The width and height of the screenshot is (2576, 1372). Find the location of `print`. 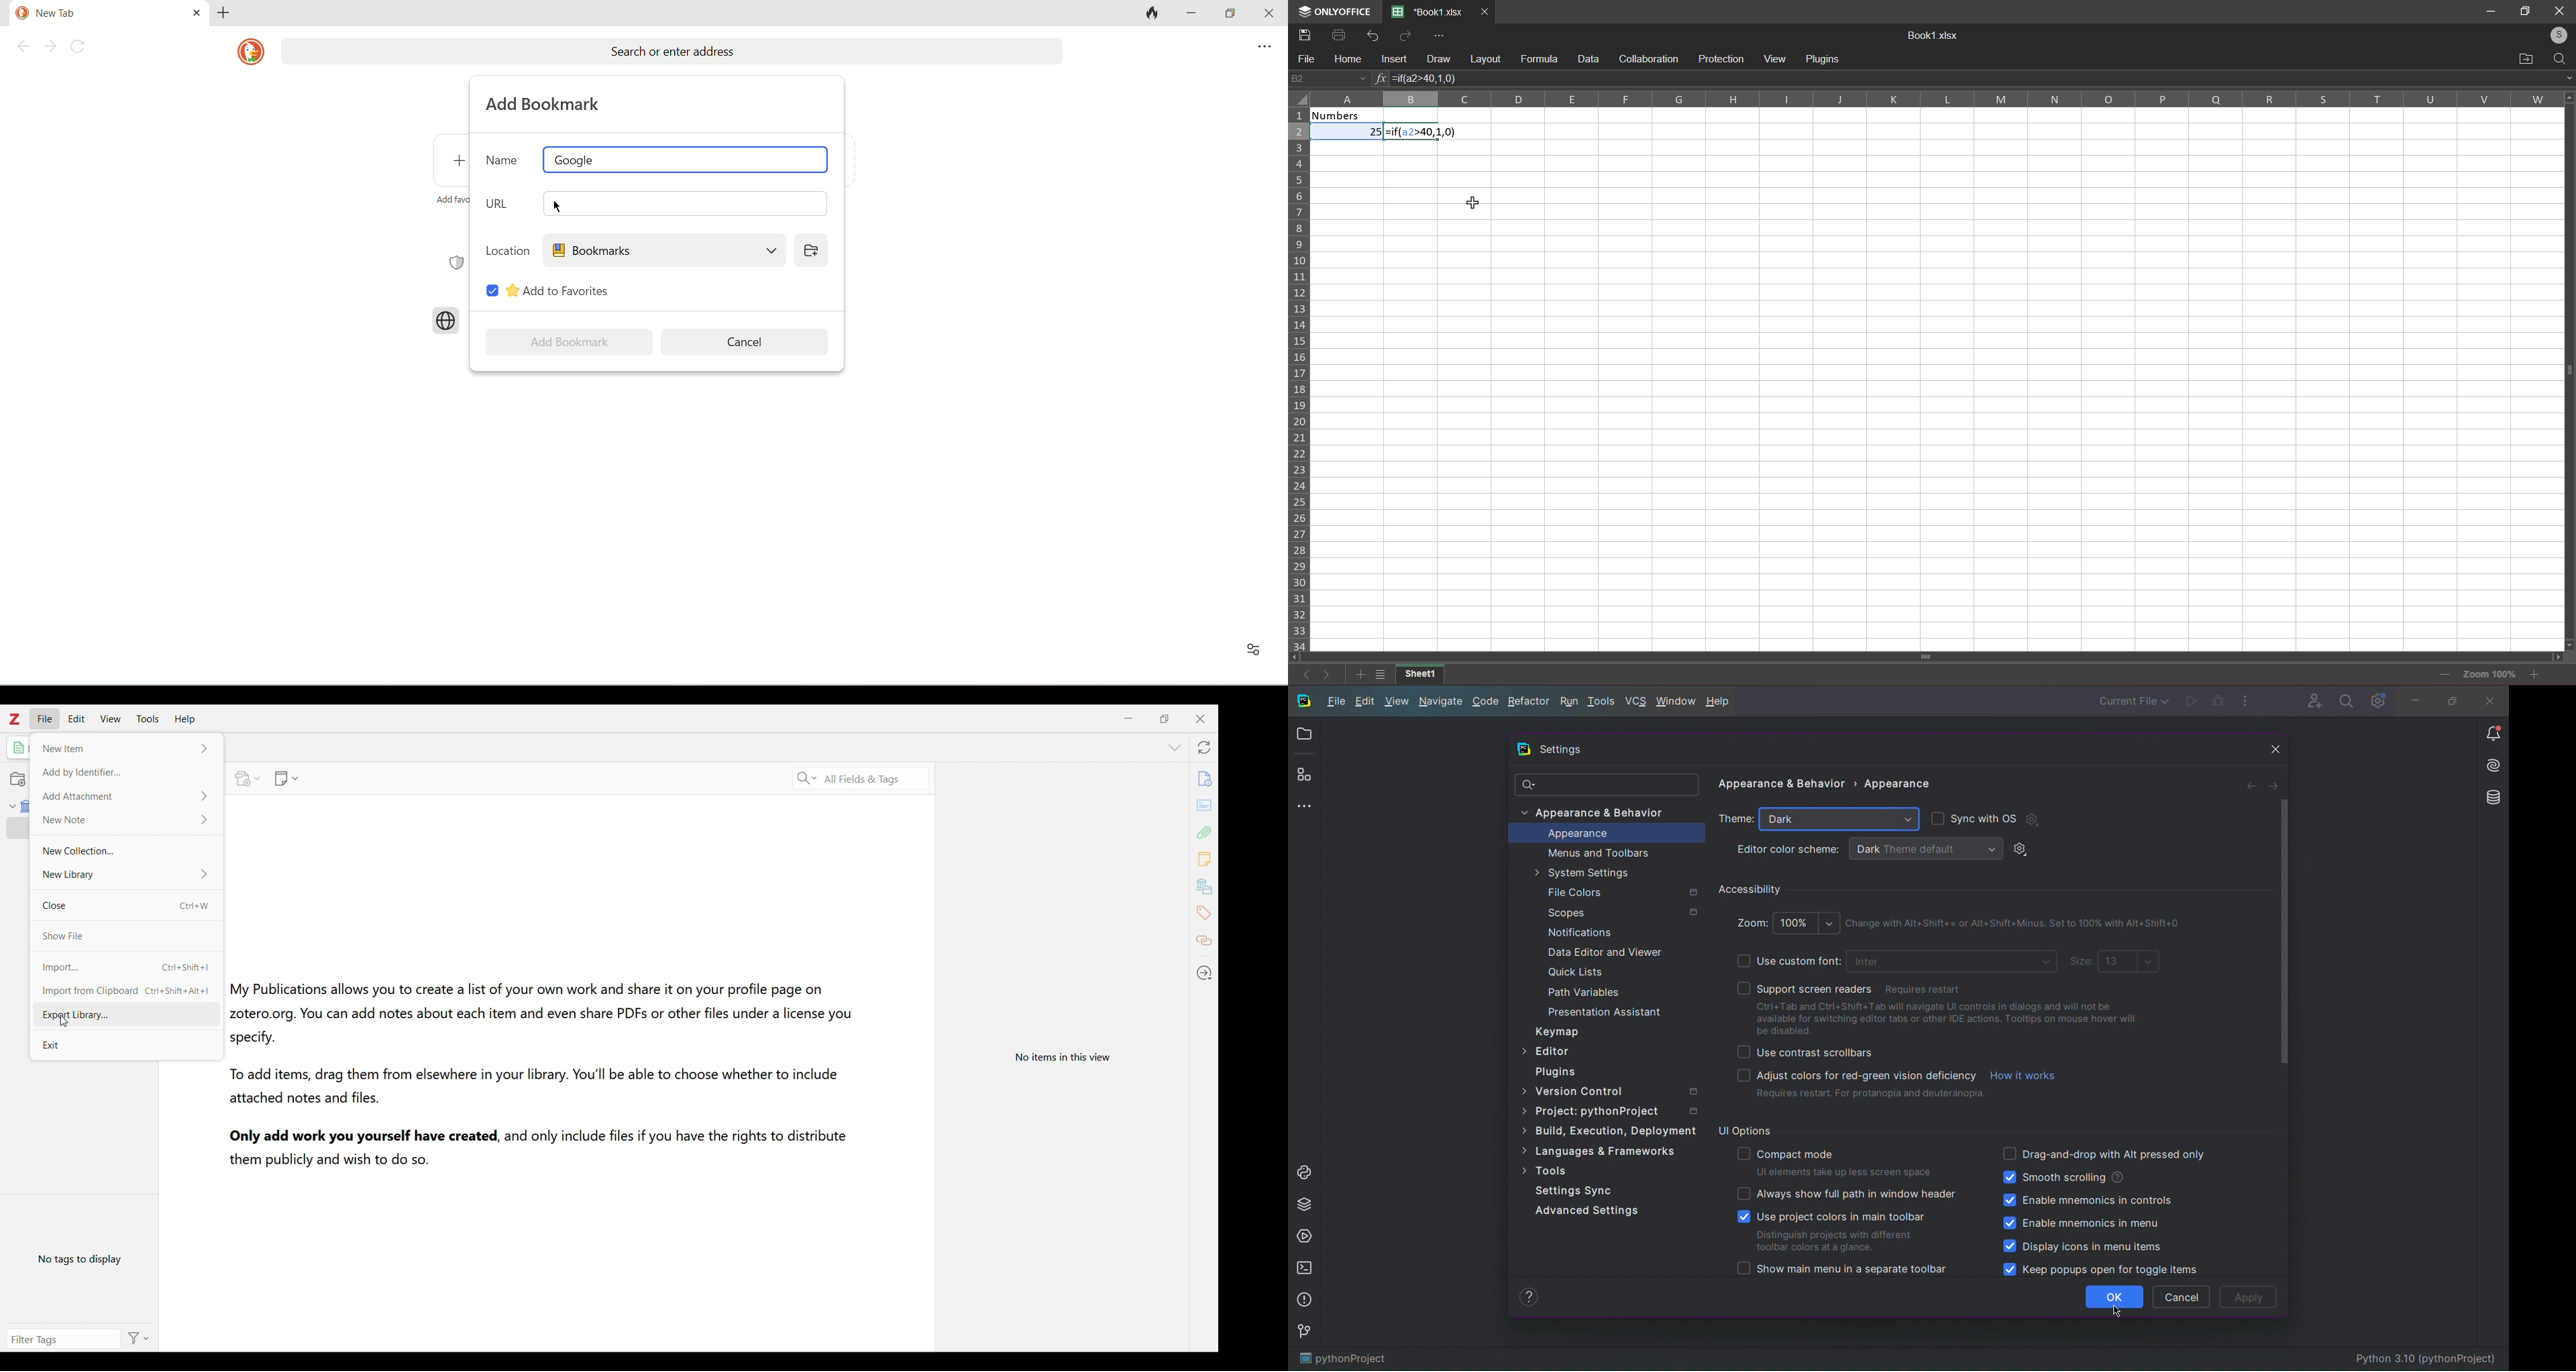

print is located at coordinates (1338, 34).